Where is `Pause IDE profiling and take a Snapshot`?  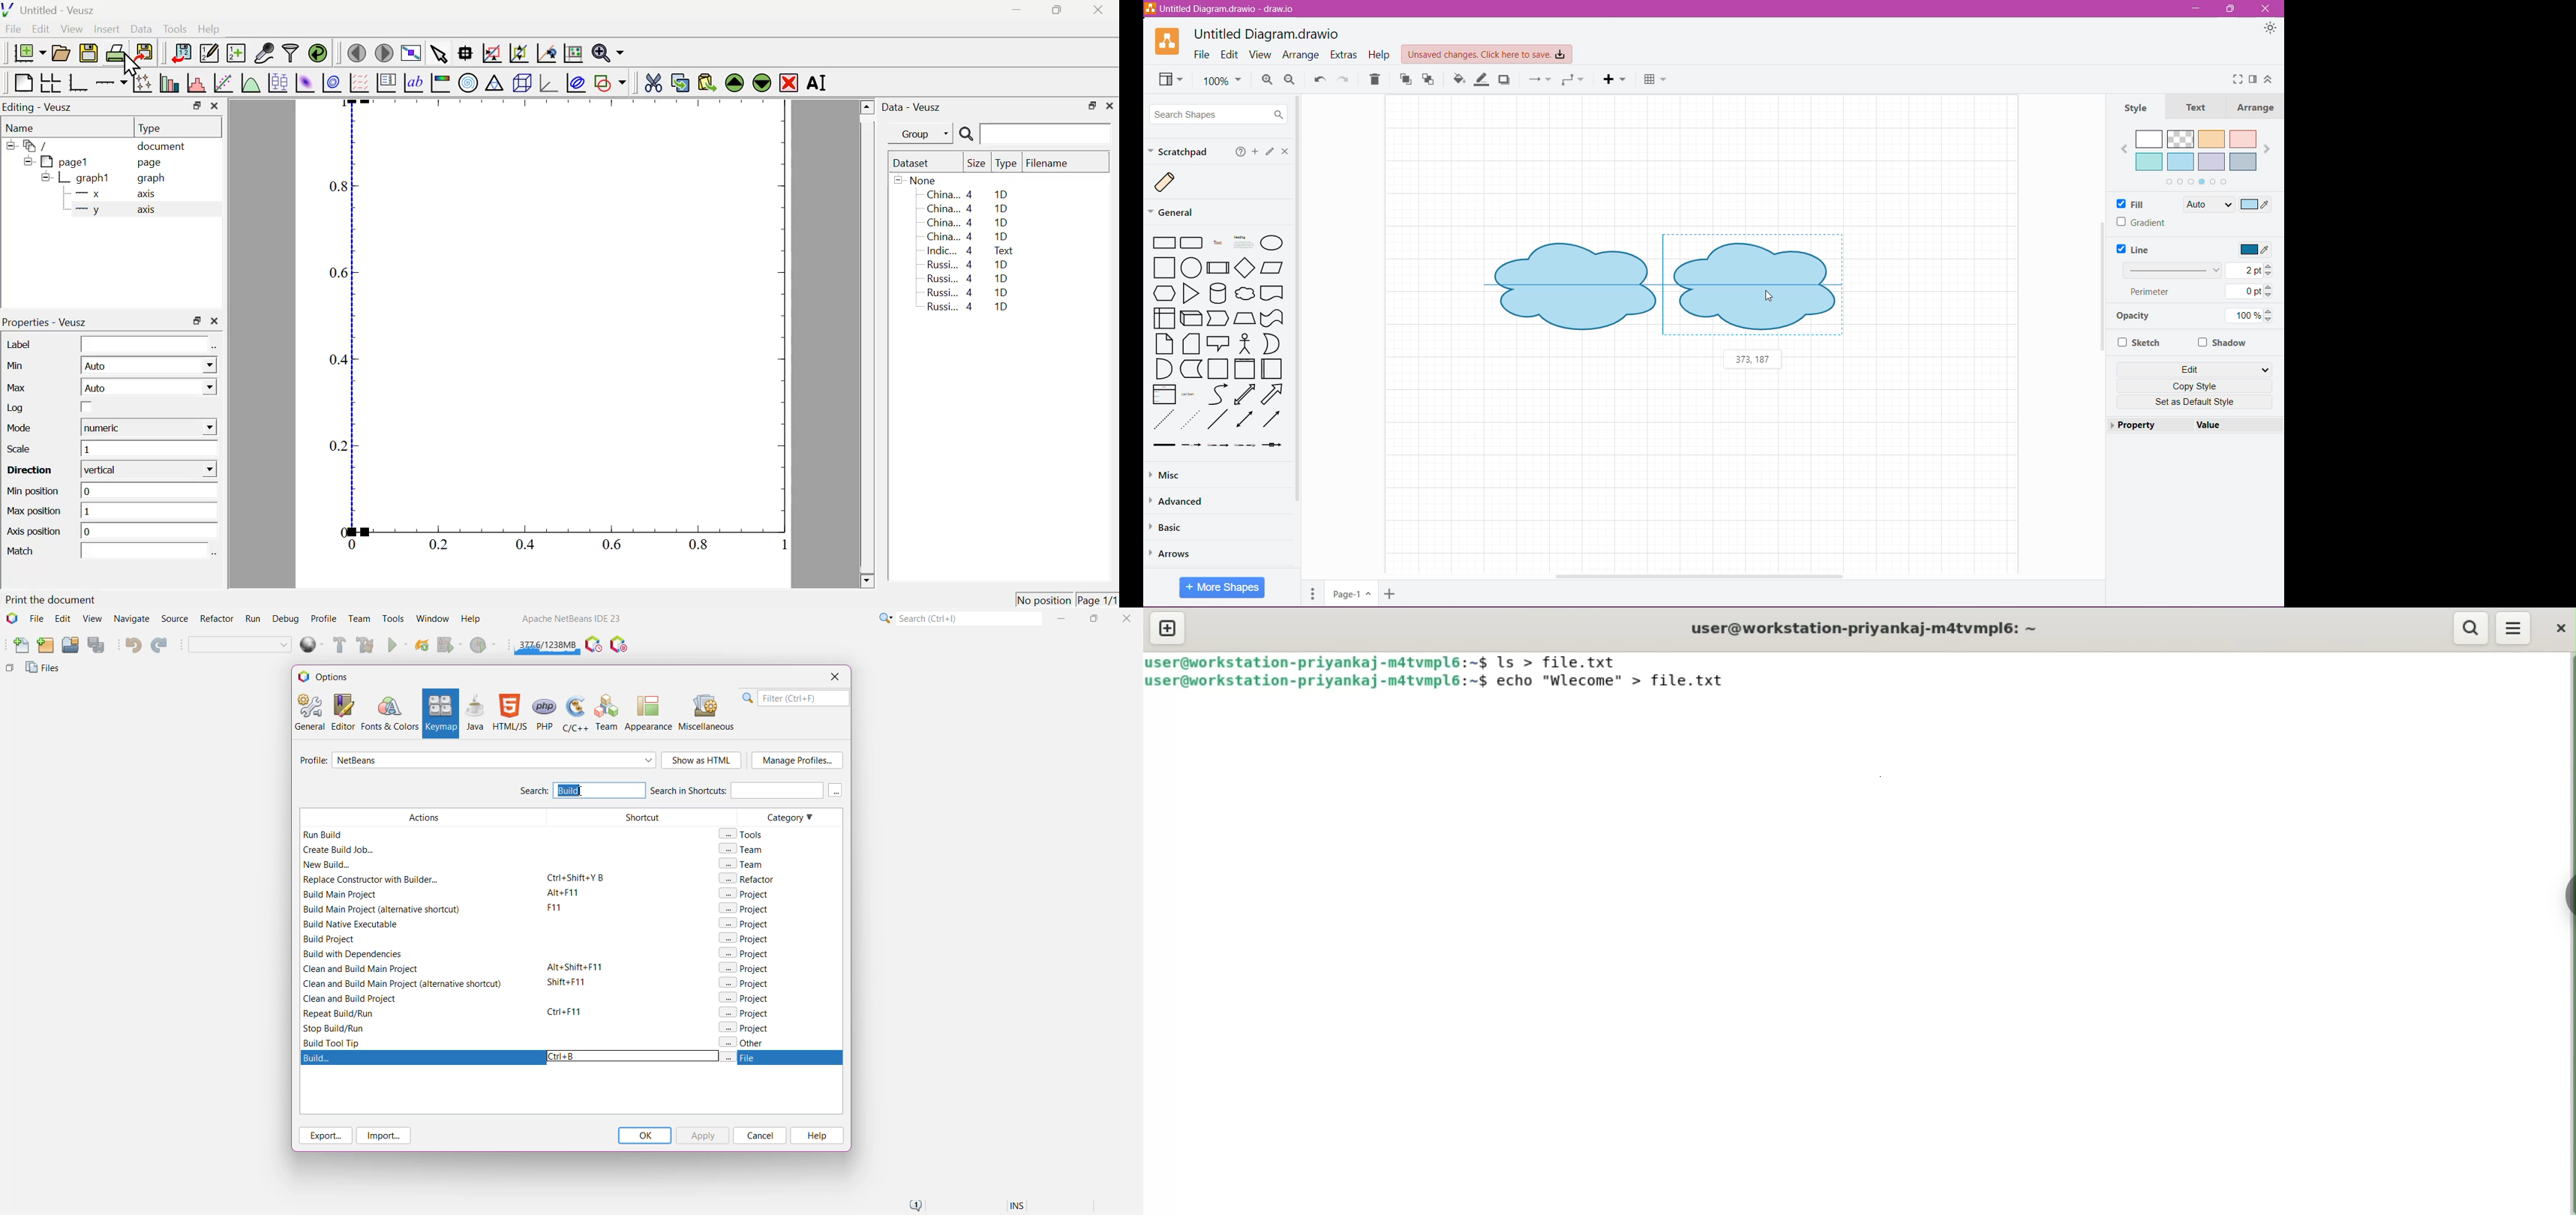
Pause IDE profiling and take a Snapshot is located at coordinates (594, 645).